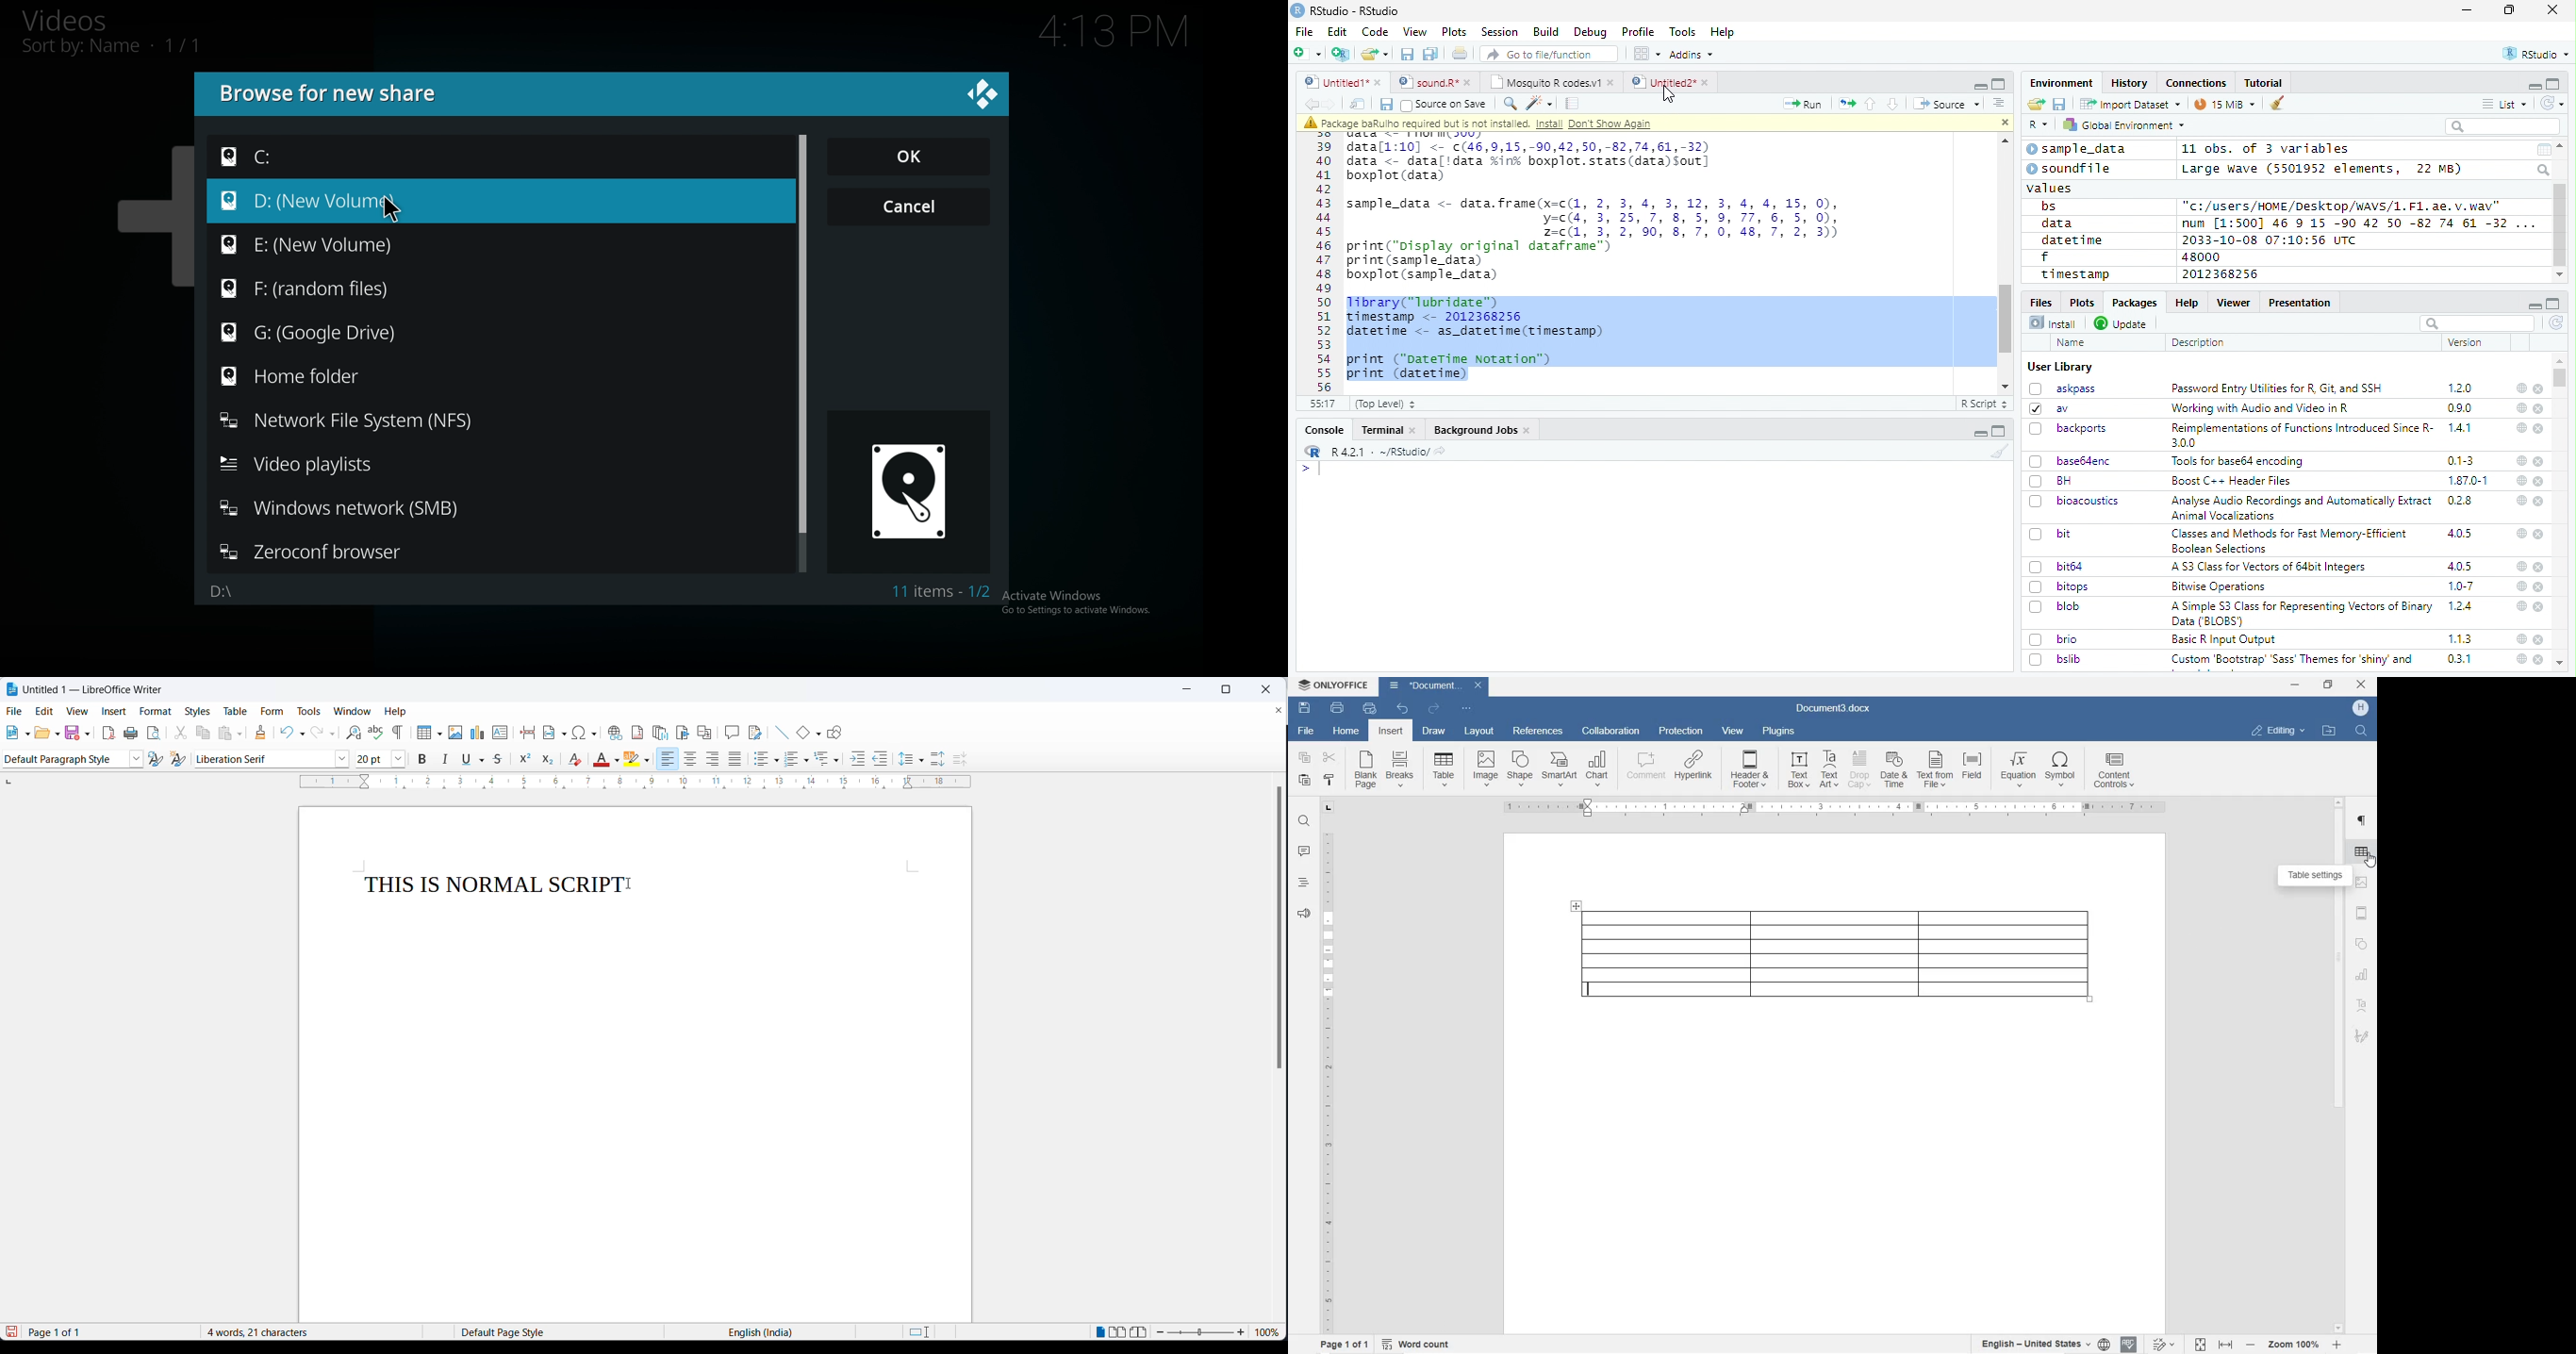  I want to click on Environment, so click(2062, 82).